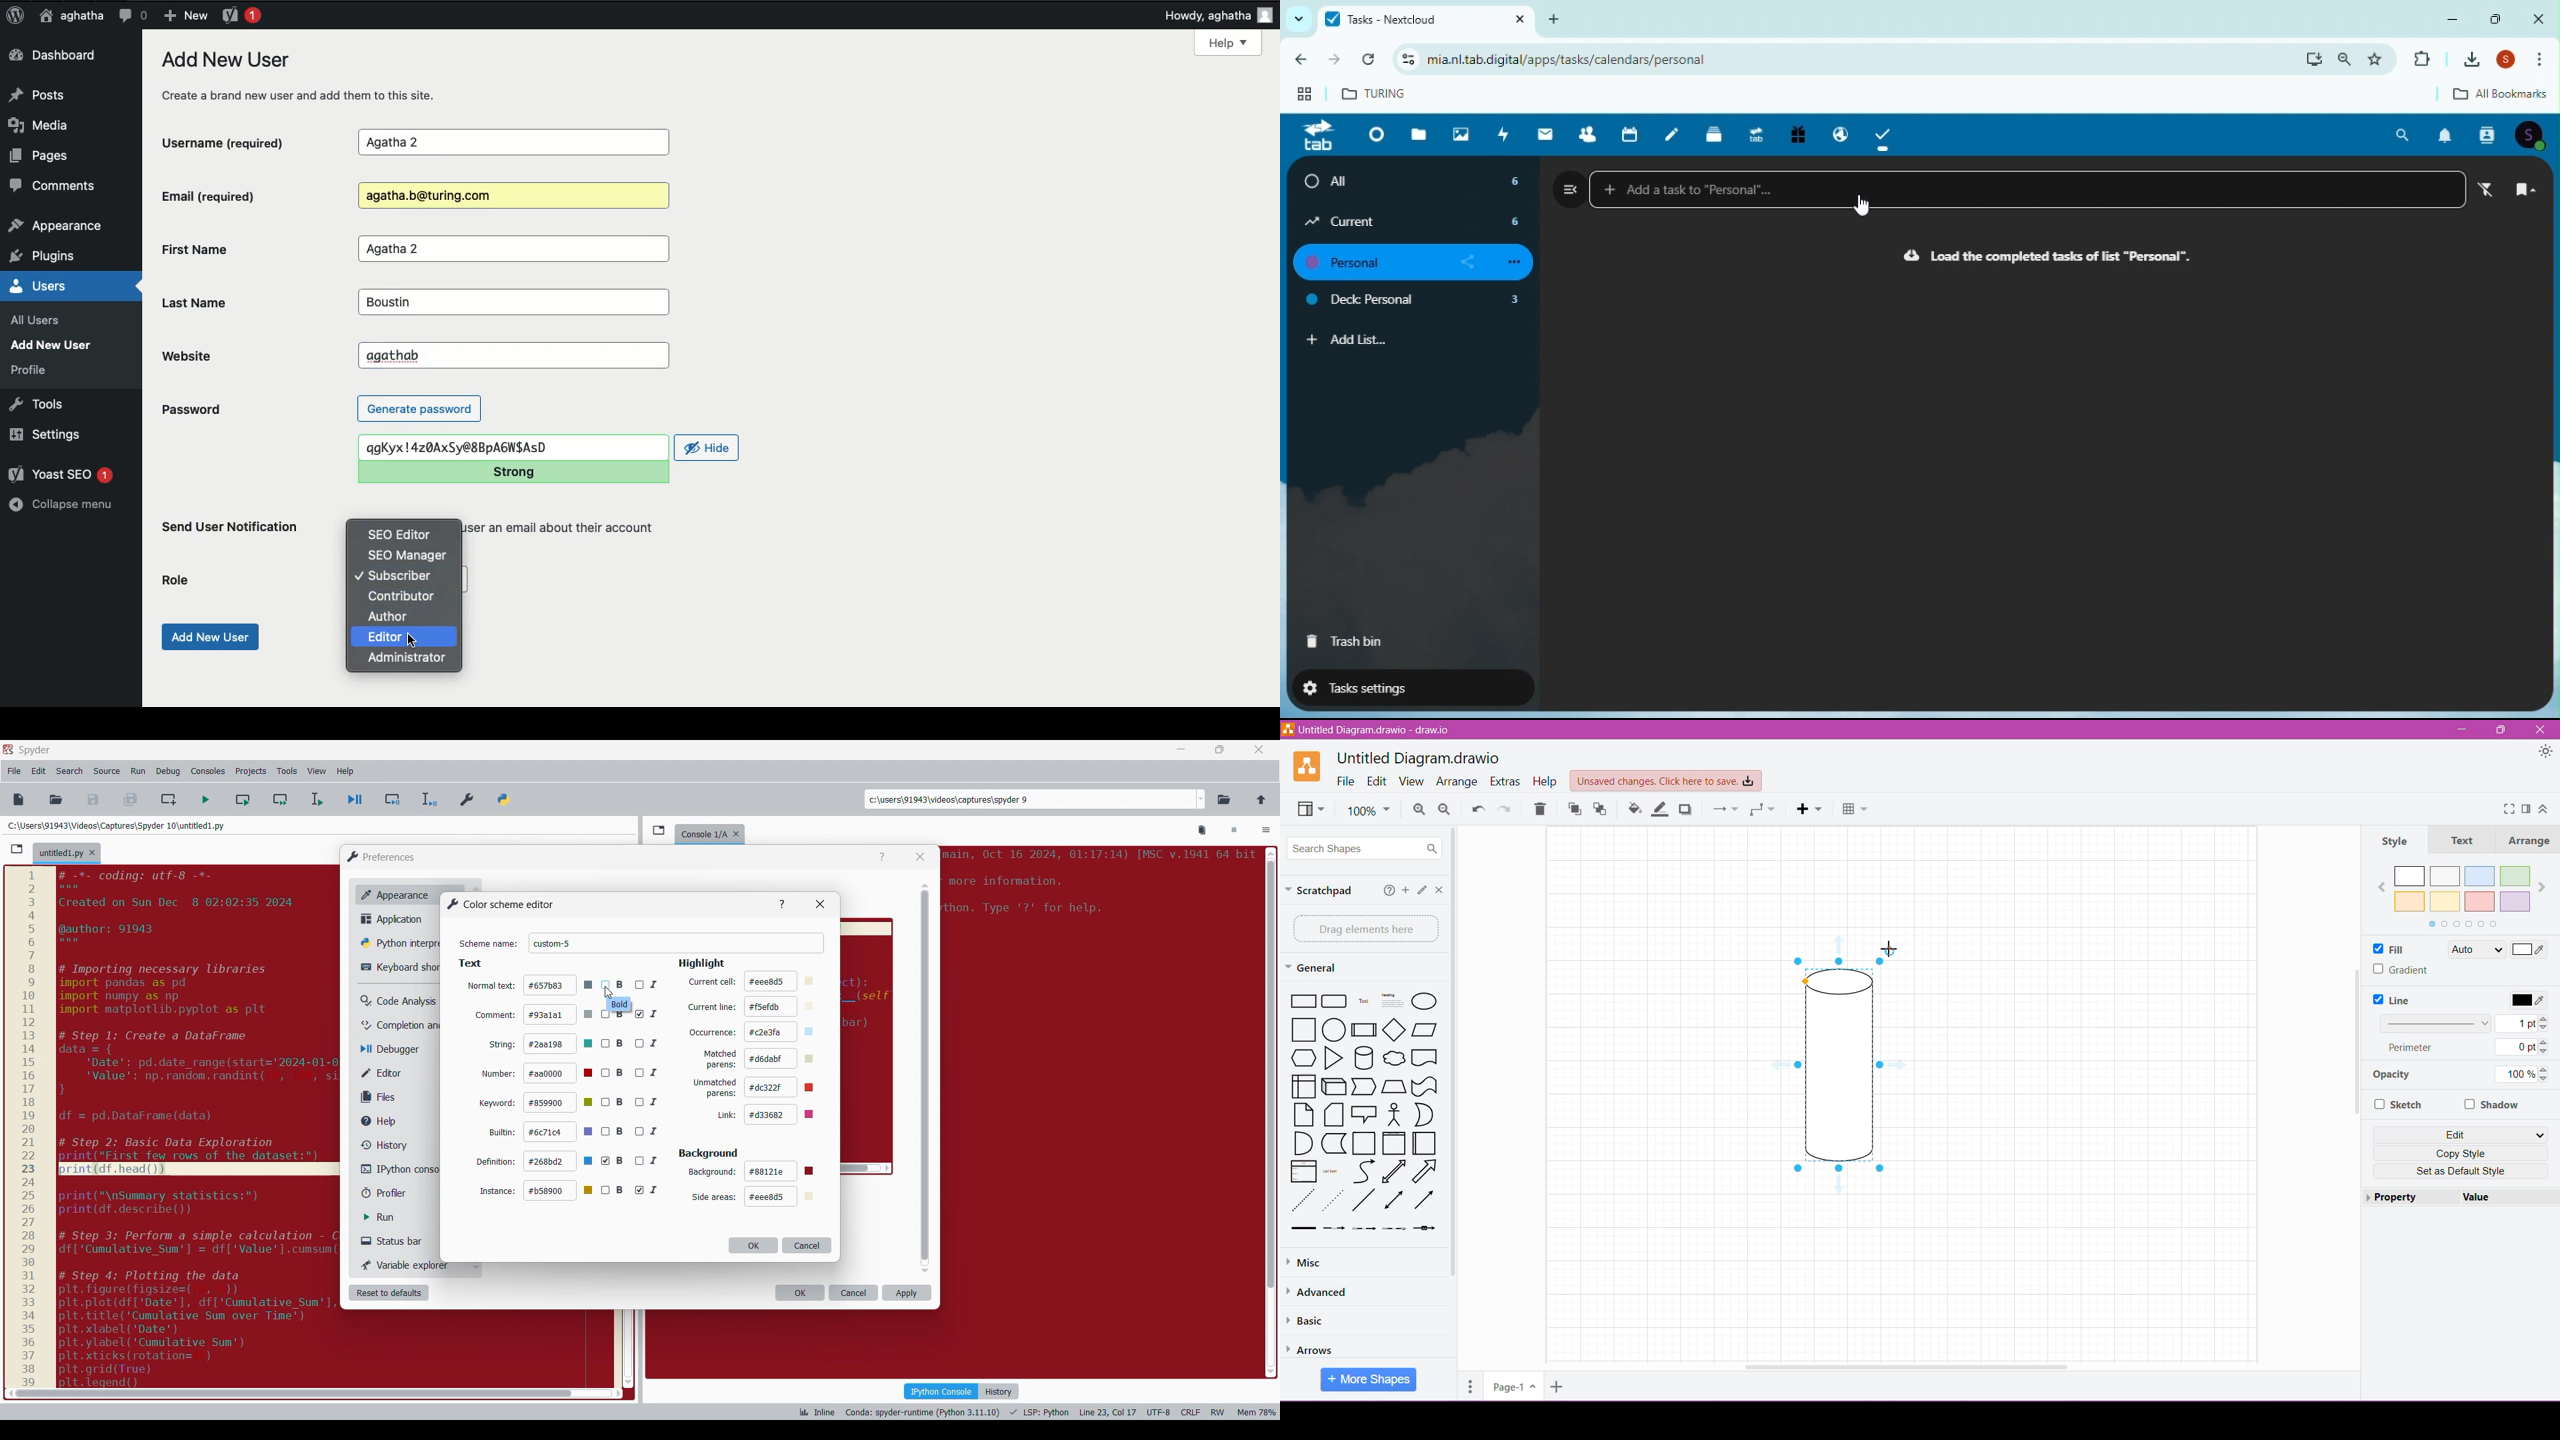  I want to click on New file, so click(18, 799).